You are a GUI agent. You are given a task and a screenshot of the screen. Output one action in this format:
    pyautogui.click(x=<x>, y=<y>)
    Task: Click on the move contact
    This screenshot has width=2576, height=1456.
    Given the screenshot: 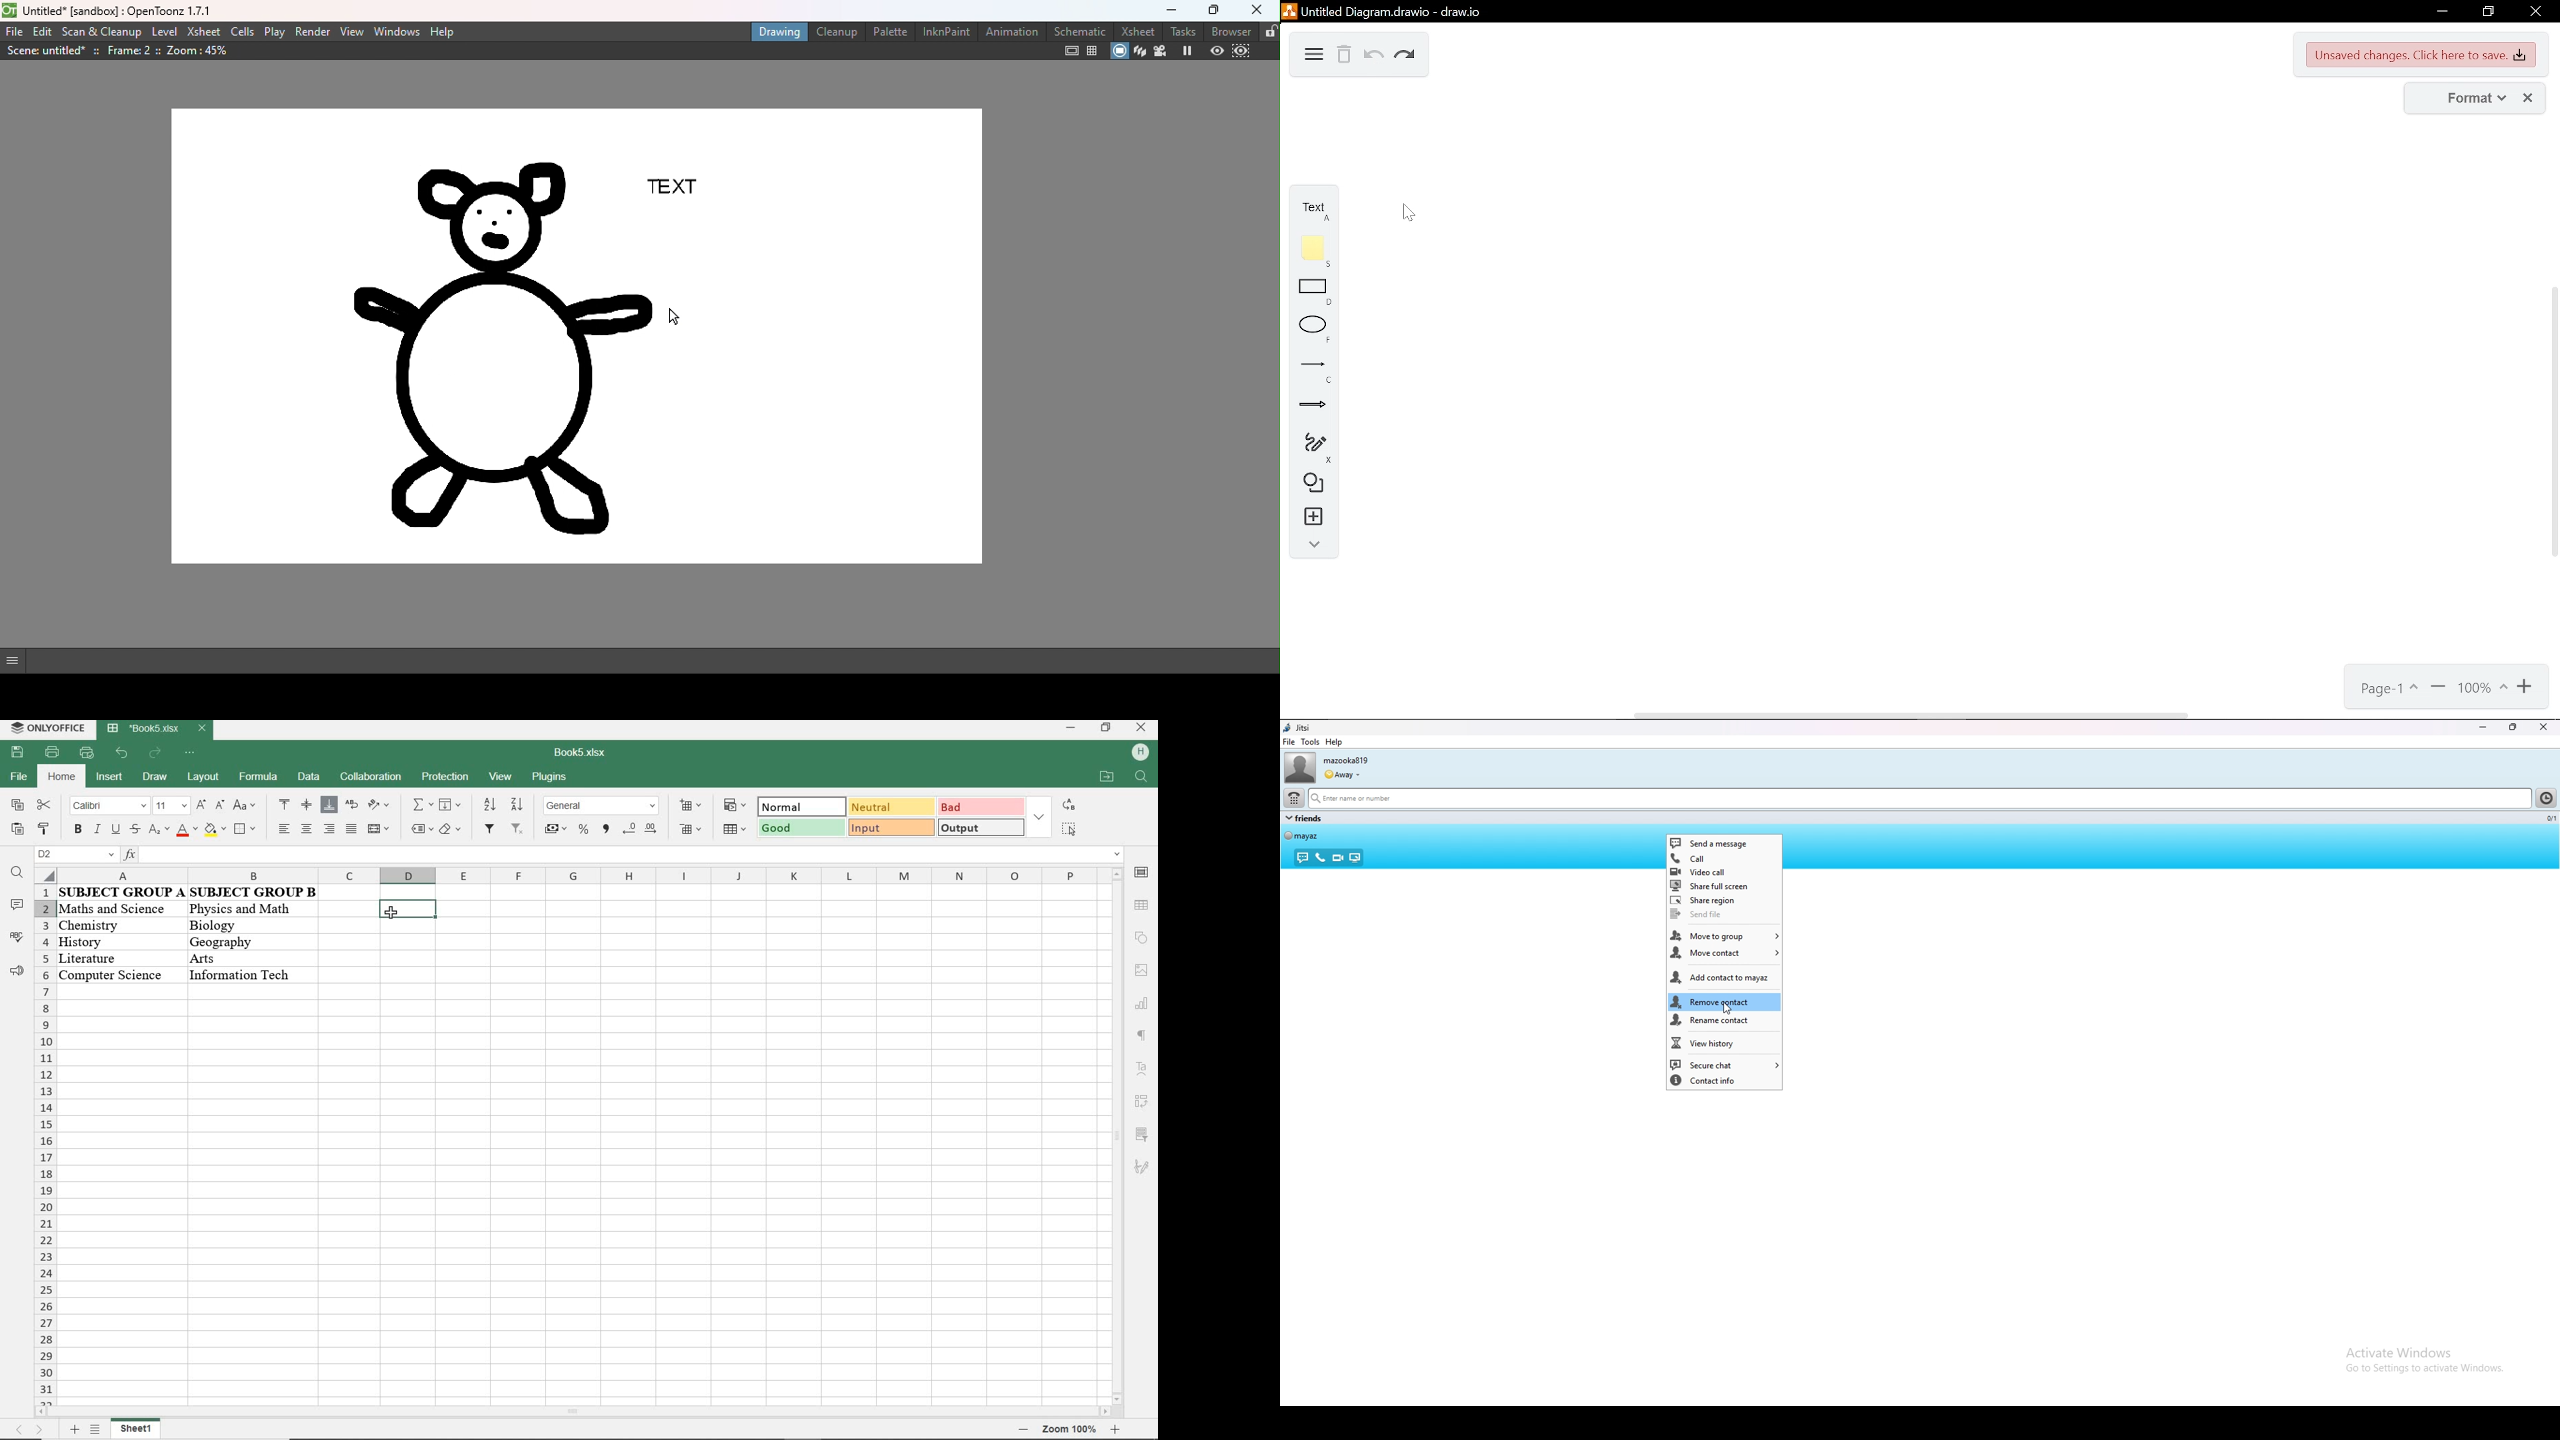 What is the action you would take?
    pyautogui.click(x=1725, y=955)
    